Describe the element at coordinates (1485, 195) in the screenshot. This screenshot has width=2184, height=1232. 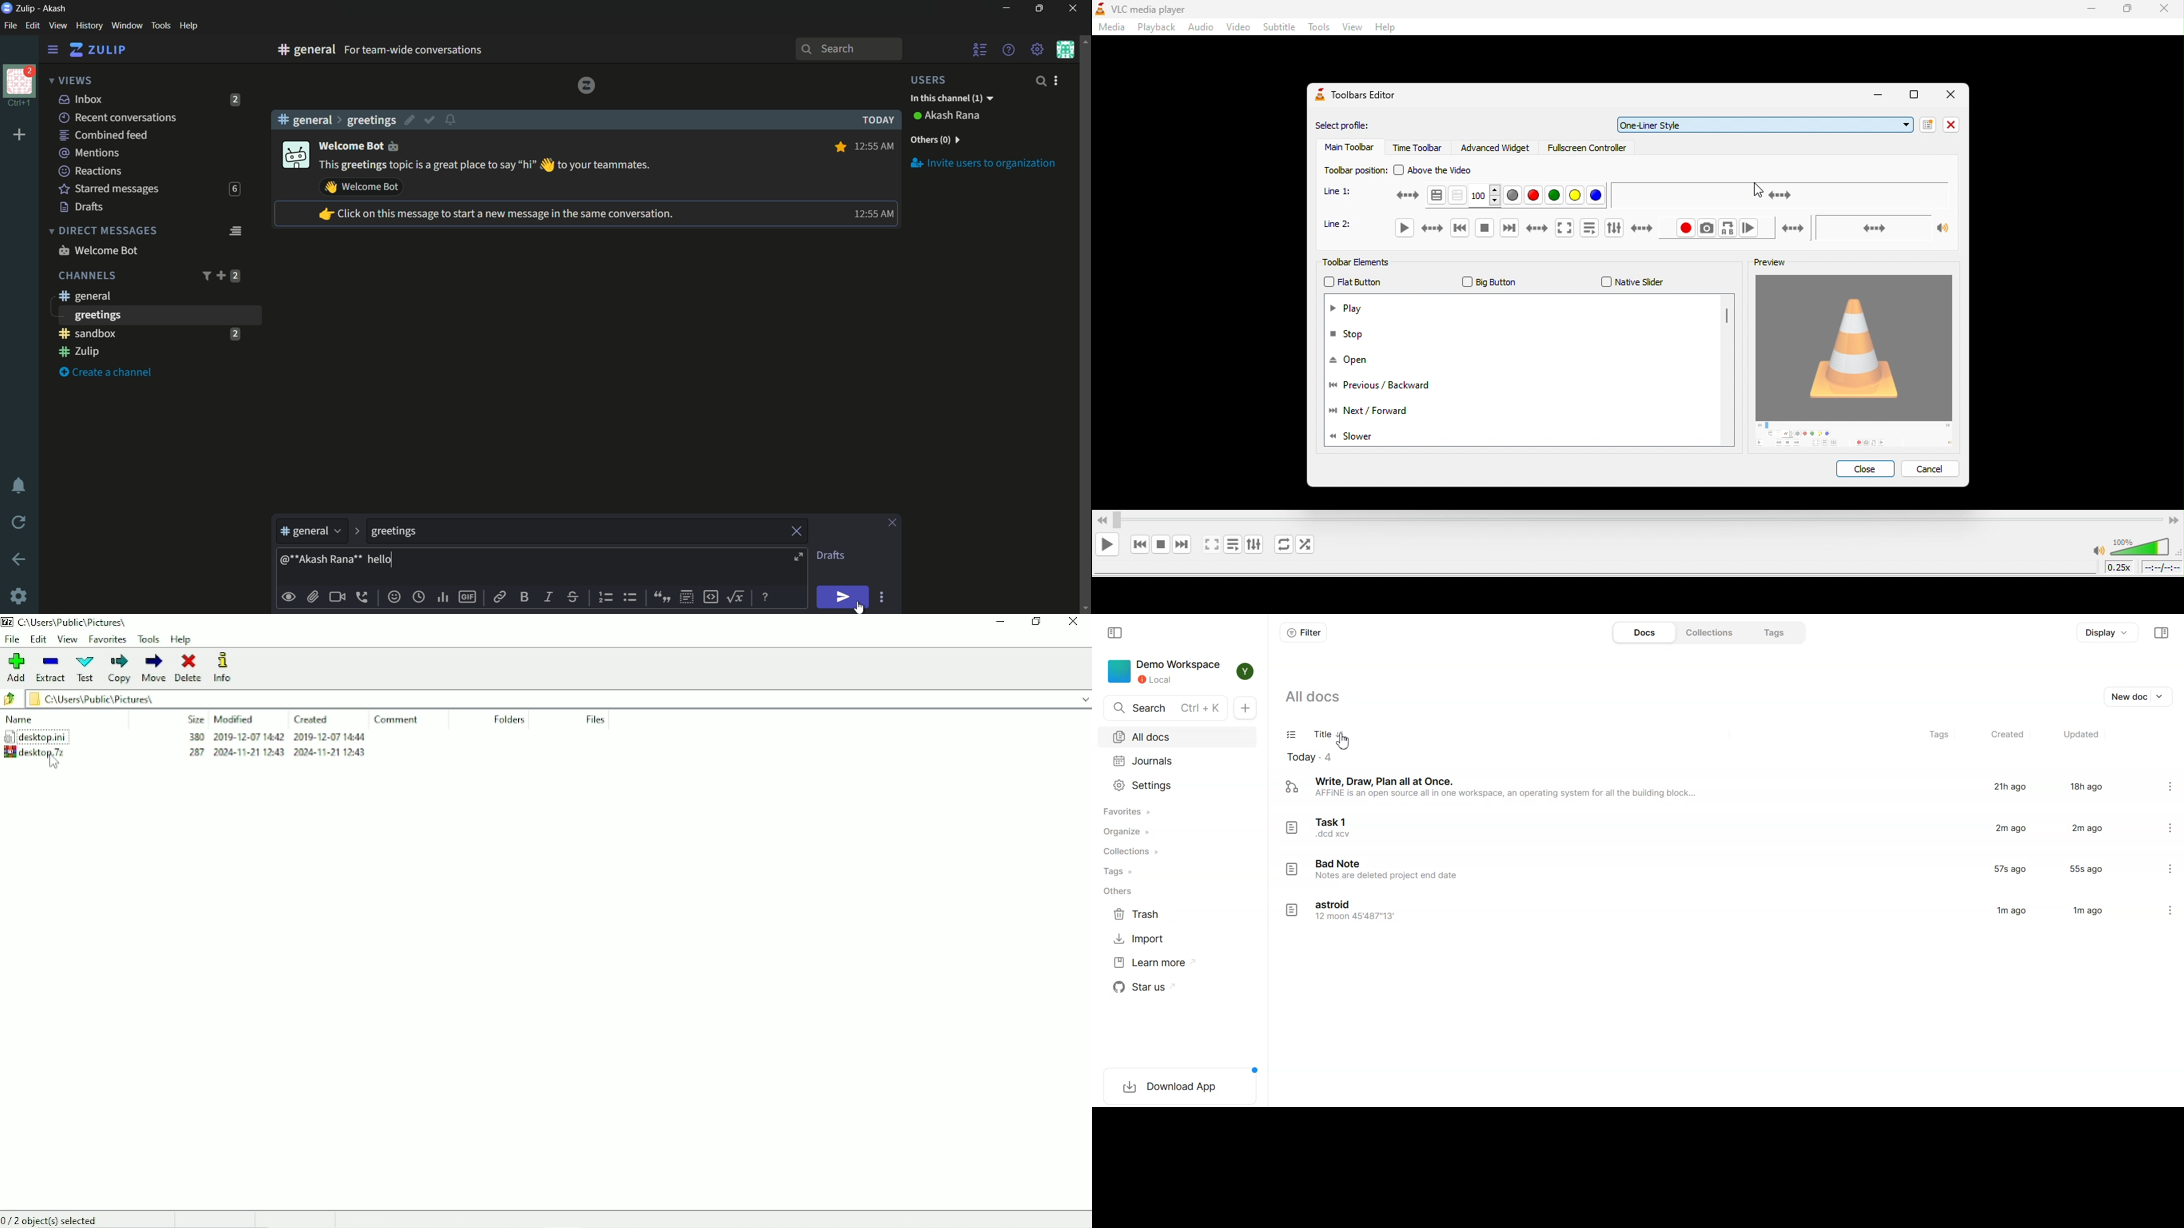
I see `100` at that location.